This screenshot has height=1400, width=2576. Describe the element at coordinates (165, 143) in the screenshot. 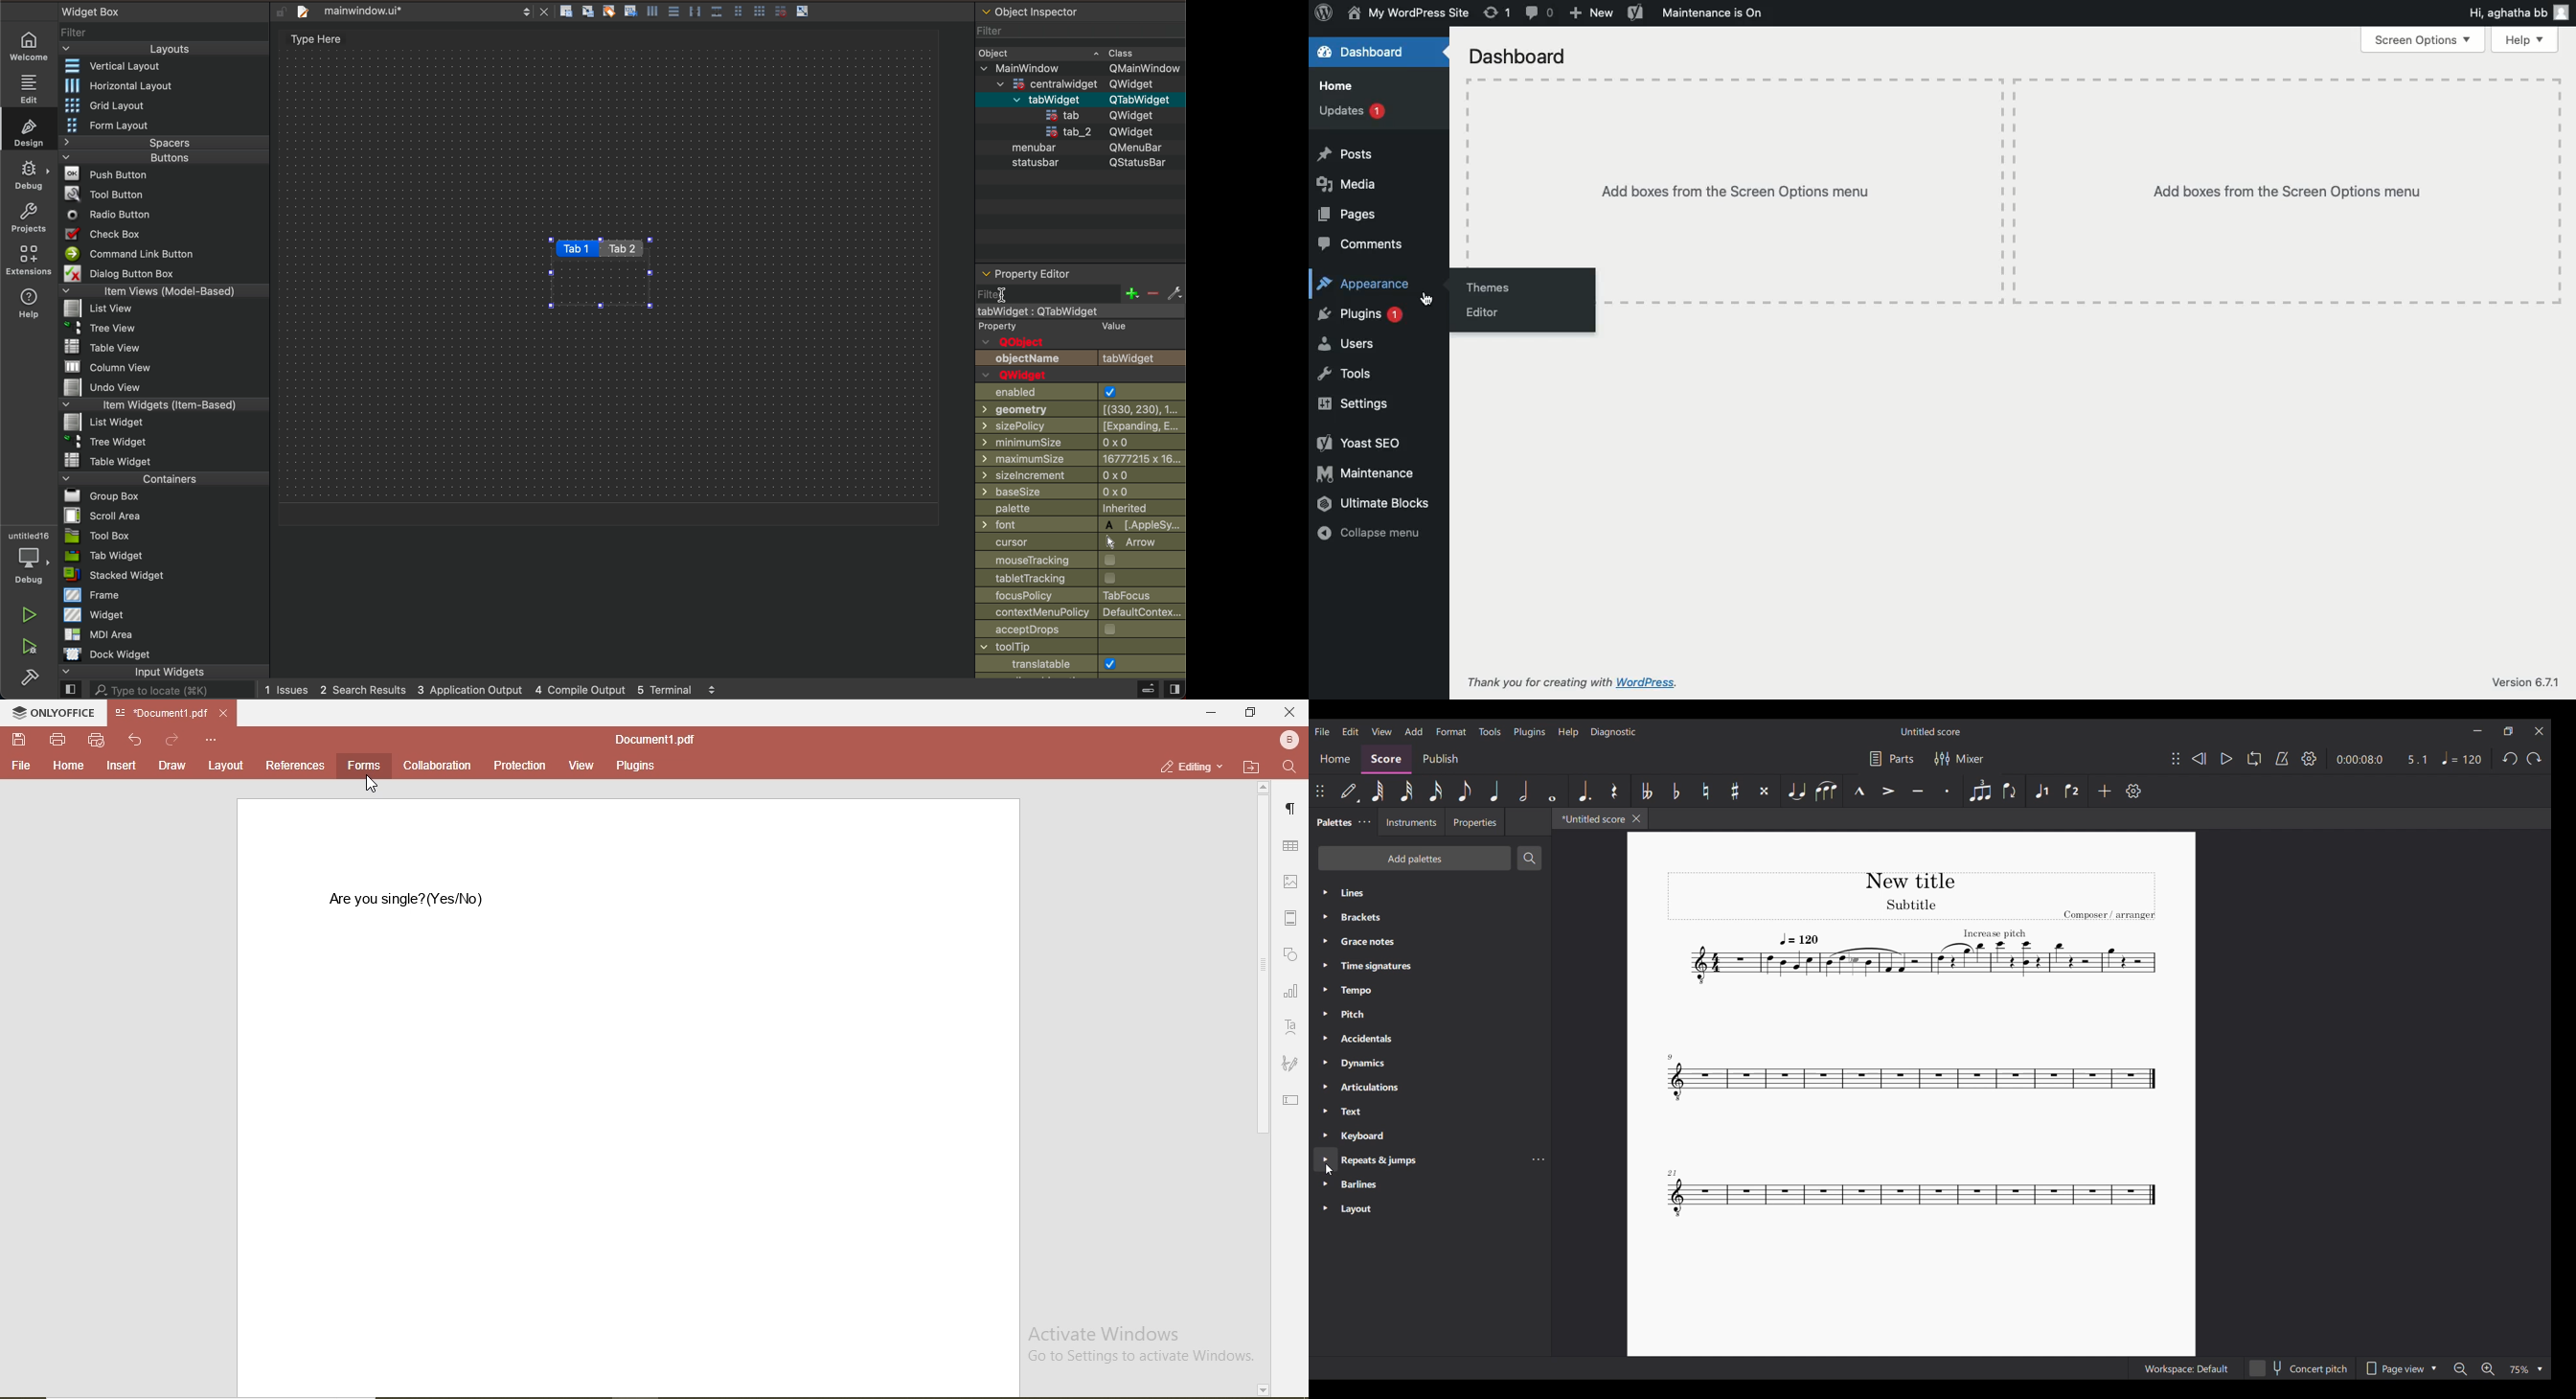

I see `Spacers` at that location.